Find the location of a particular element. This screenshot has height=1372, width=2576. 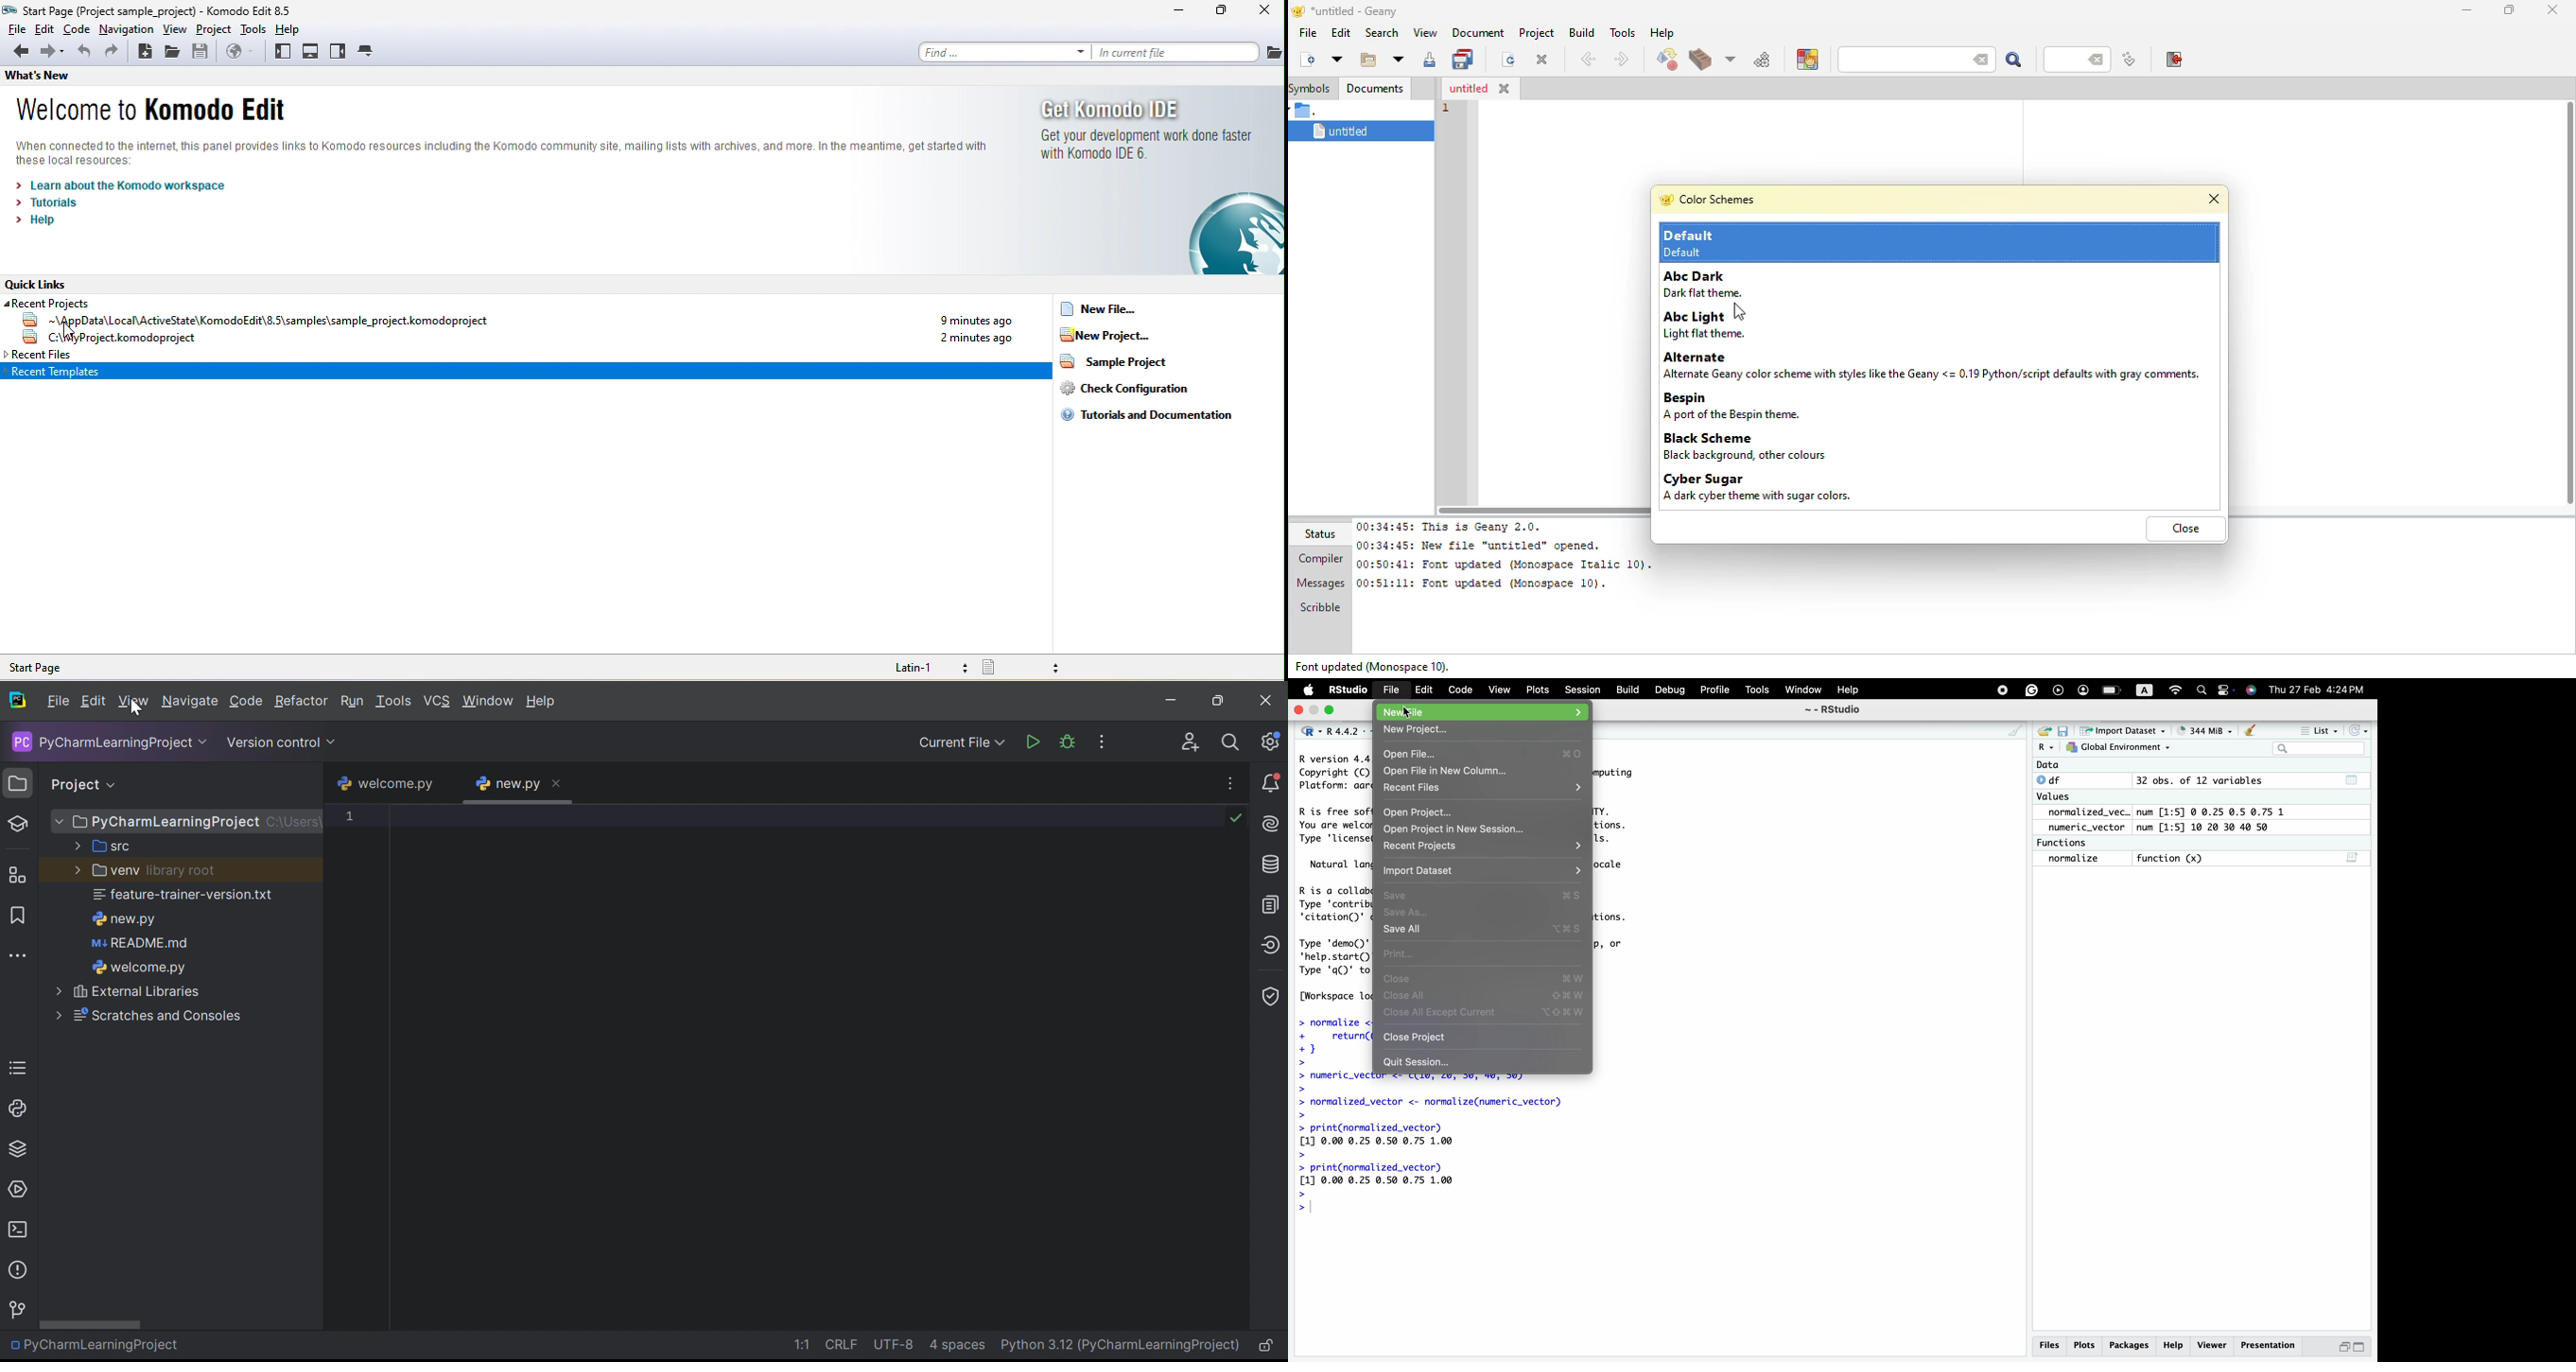

Version control is located at coordinates (273, 742).